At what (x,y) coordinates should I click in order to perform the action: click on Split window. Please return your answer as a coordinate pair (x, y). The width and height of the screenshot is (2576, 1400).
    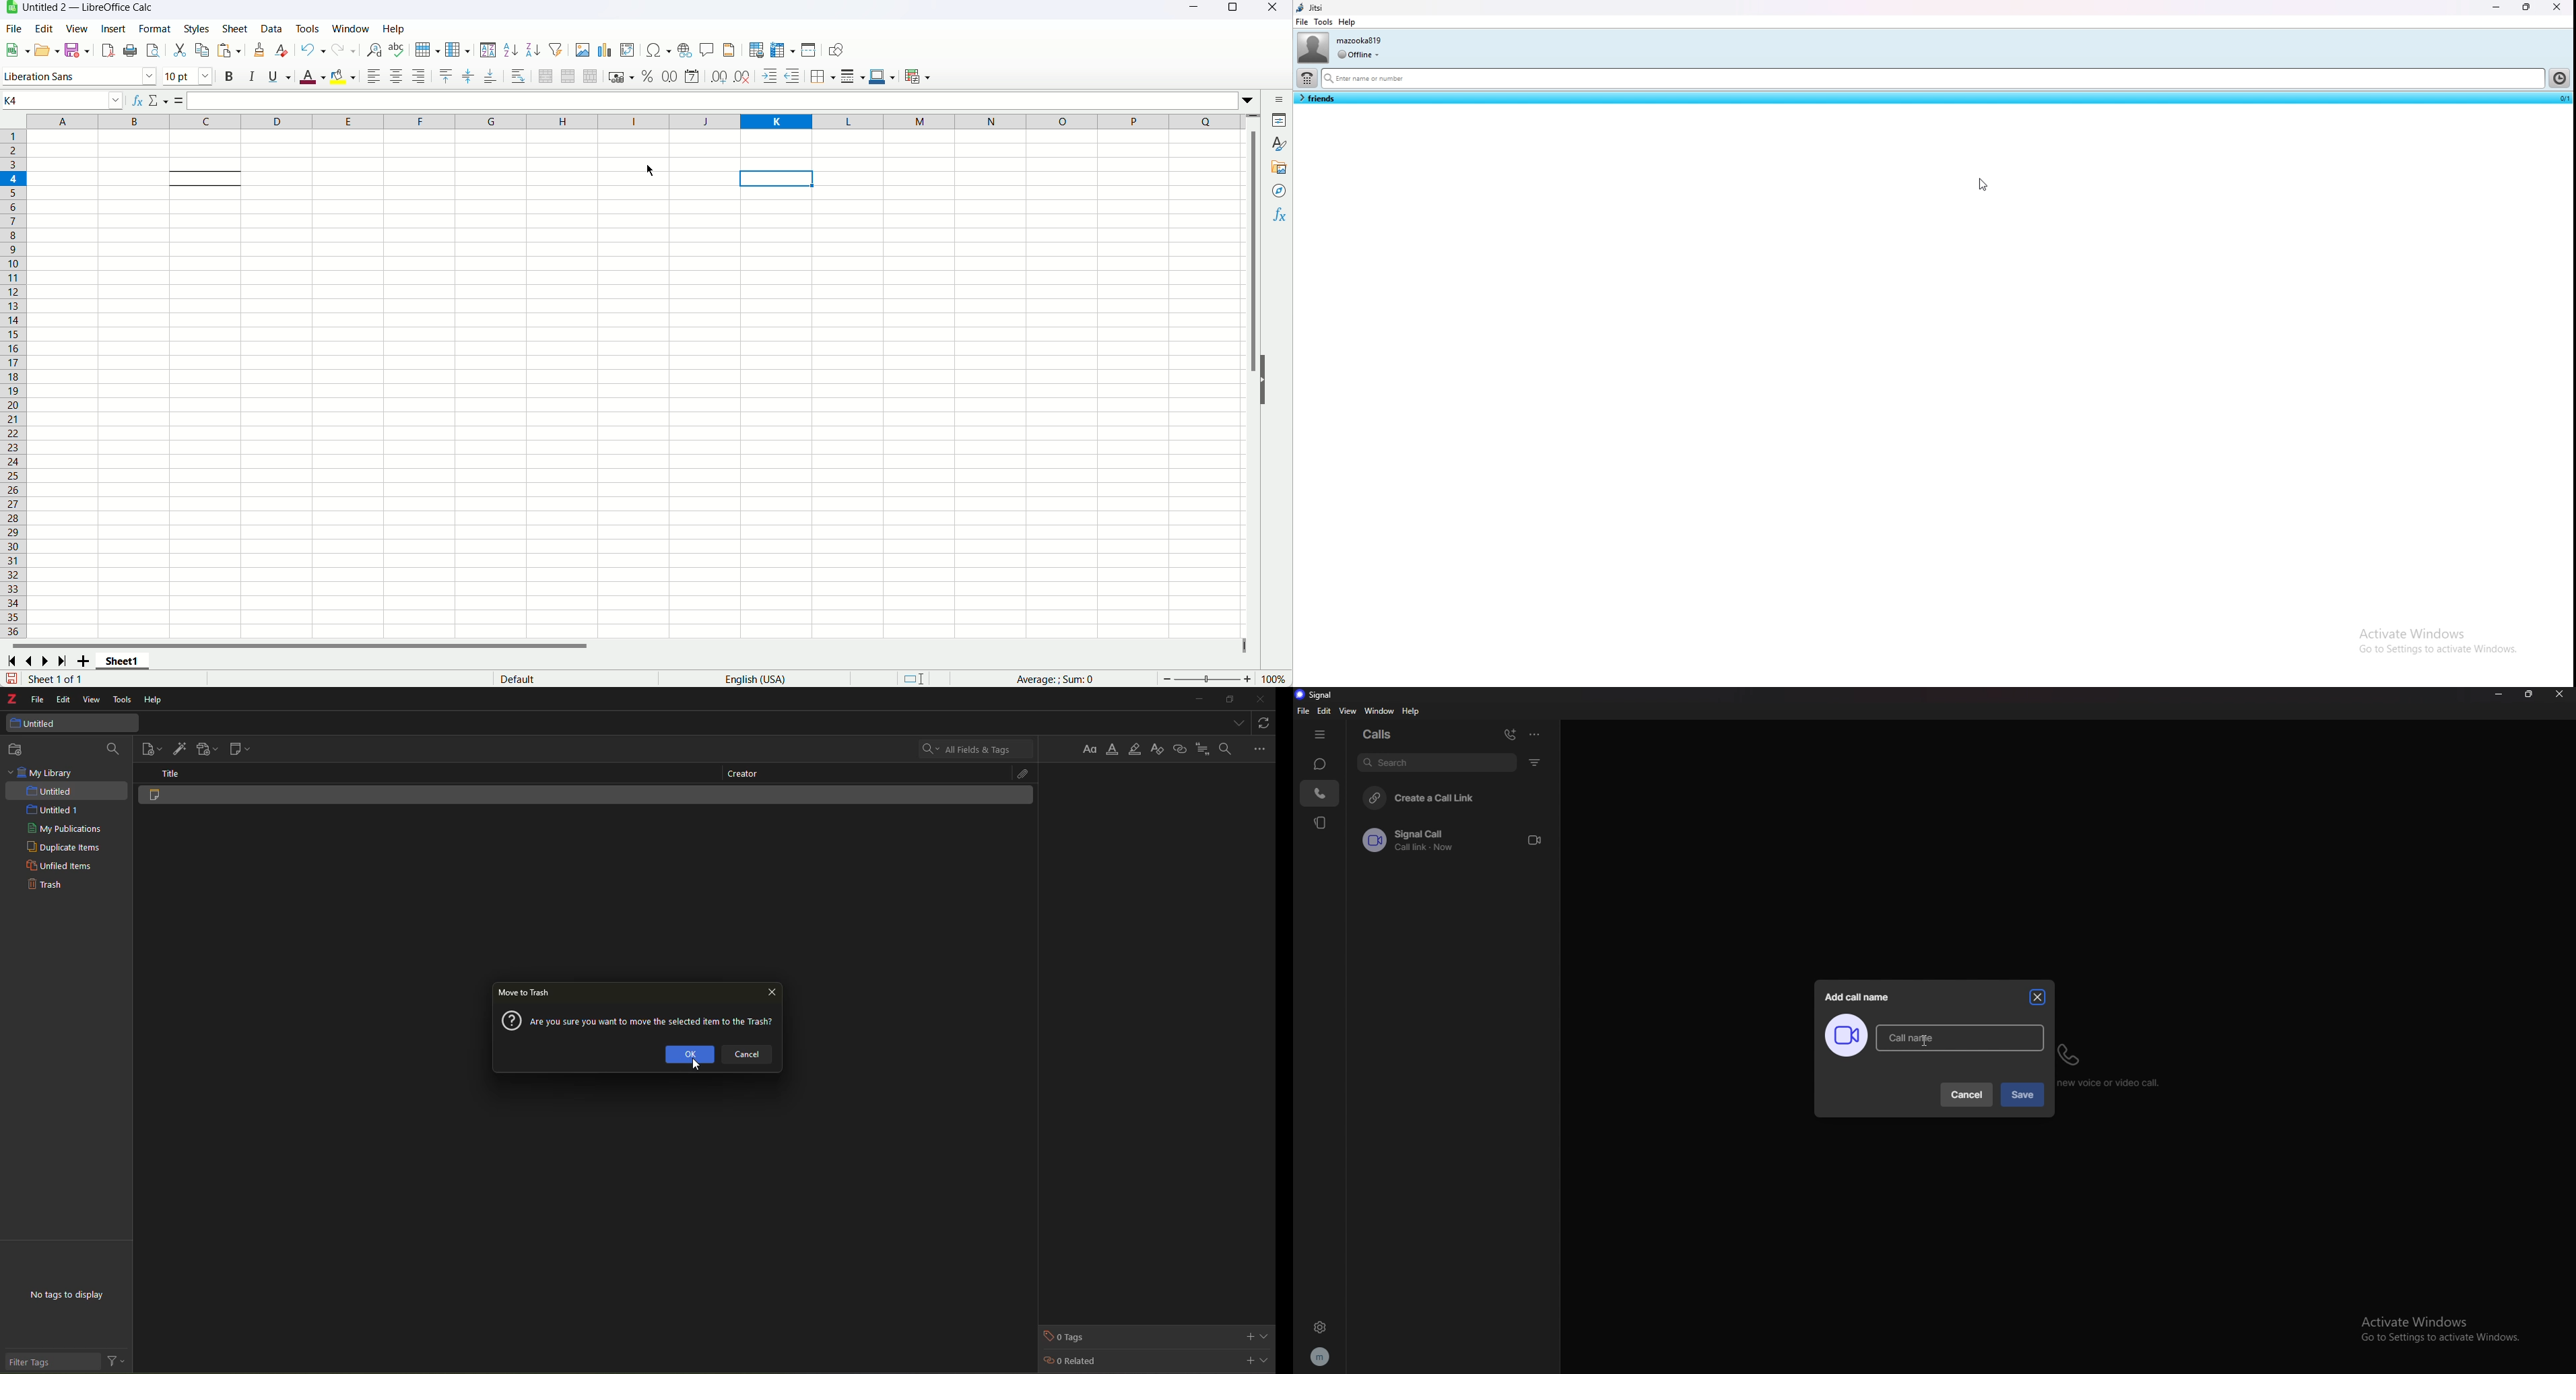
    Looking at the image, I should click on (809, 50).